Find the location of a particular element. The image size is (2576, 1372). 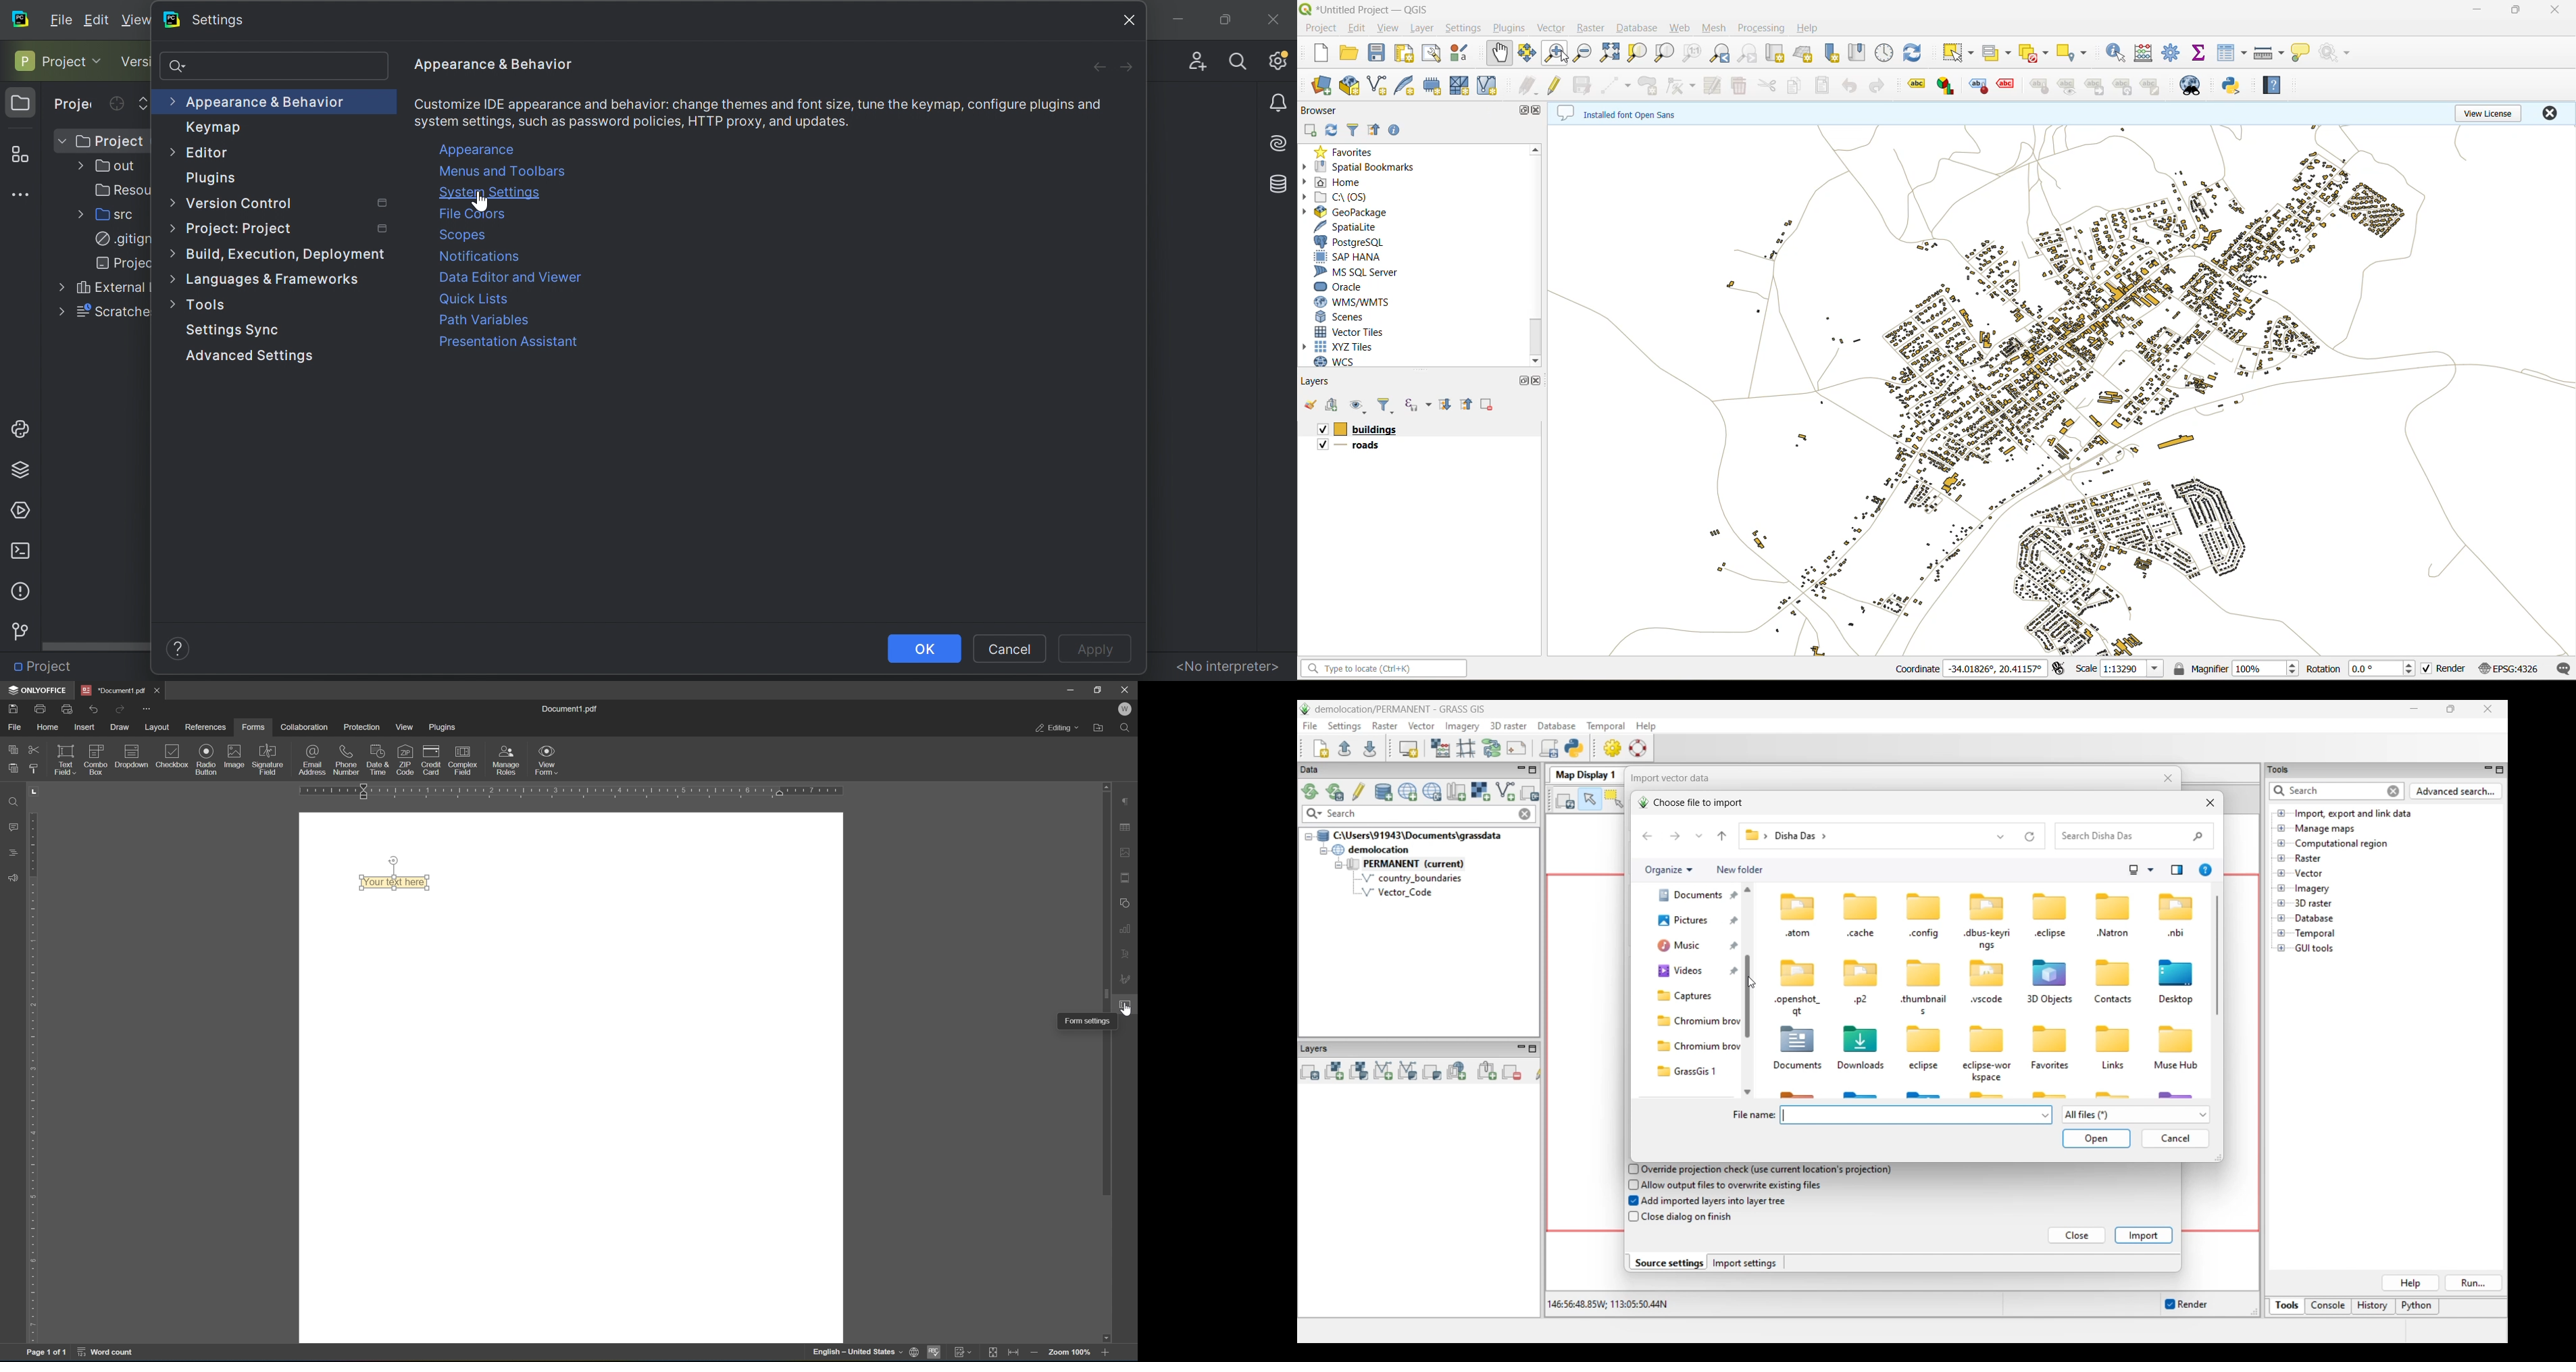

radio button is located at coordinates (207, 758).